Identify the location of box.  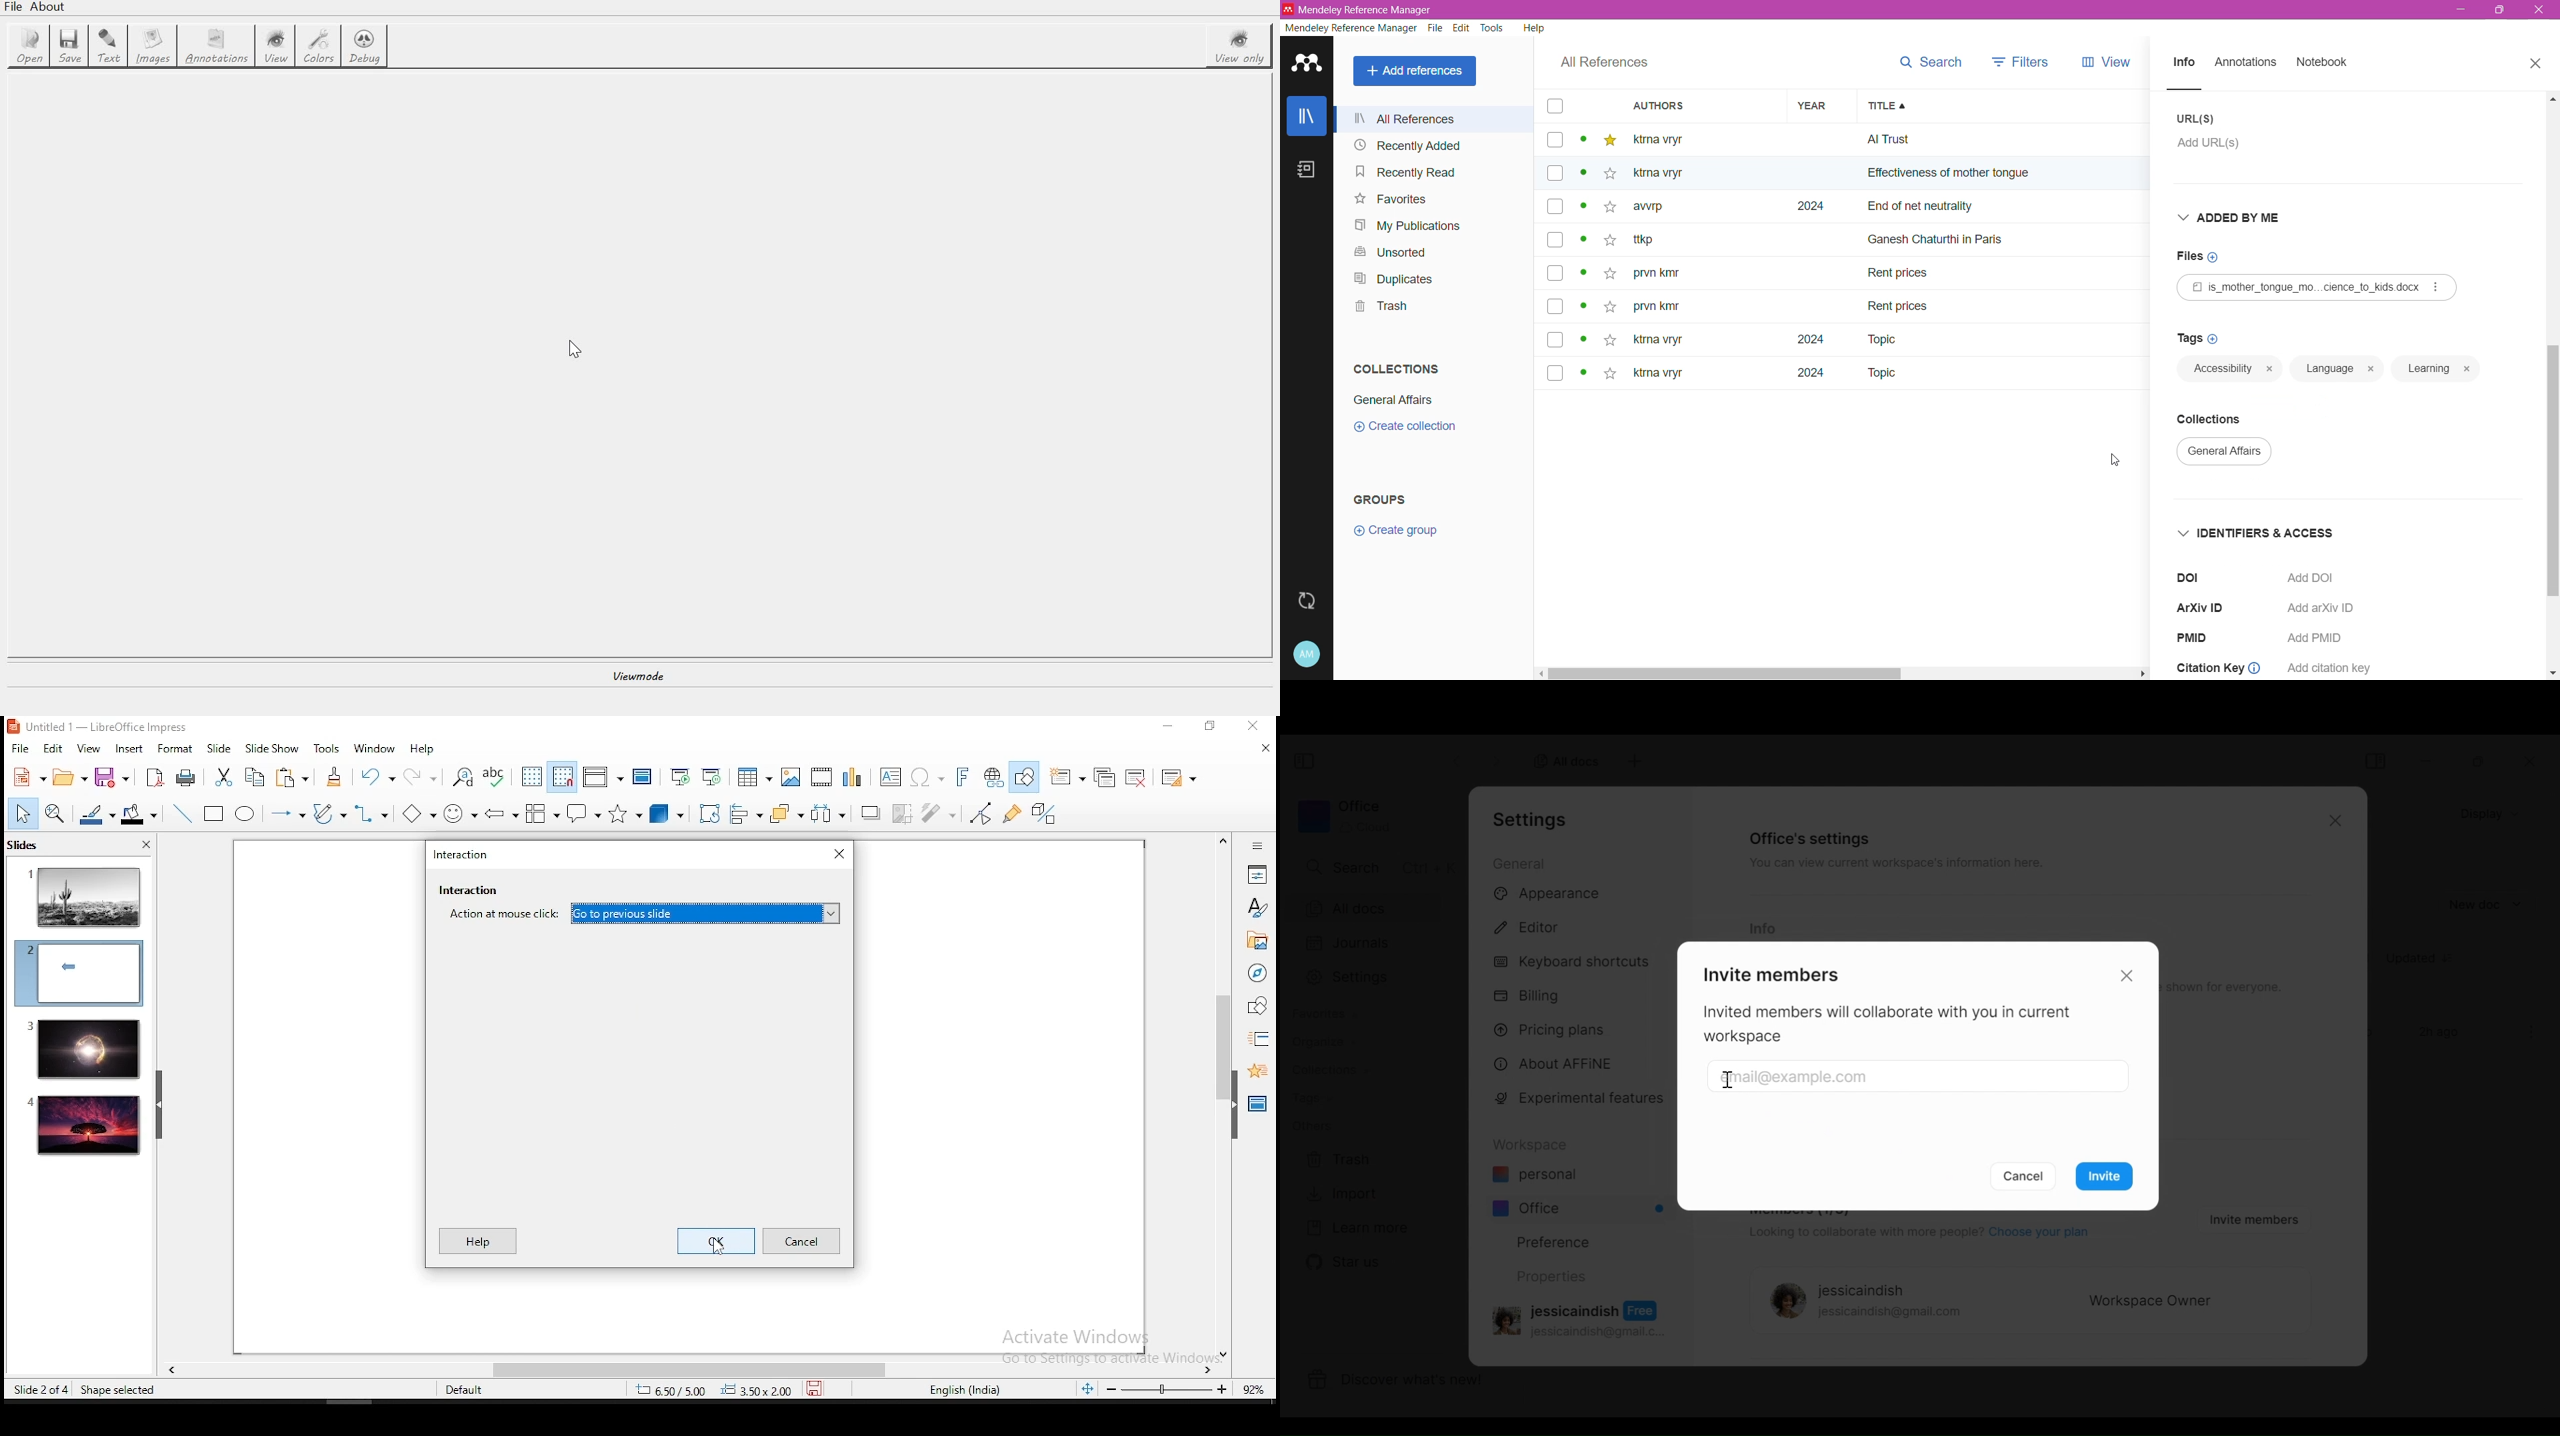
(1553, 107).